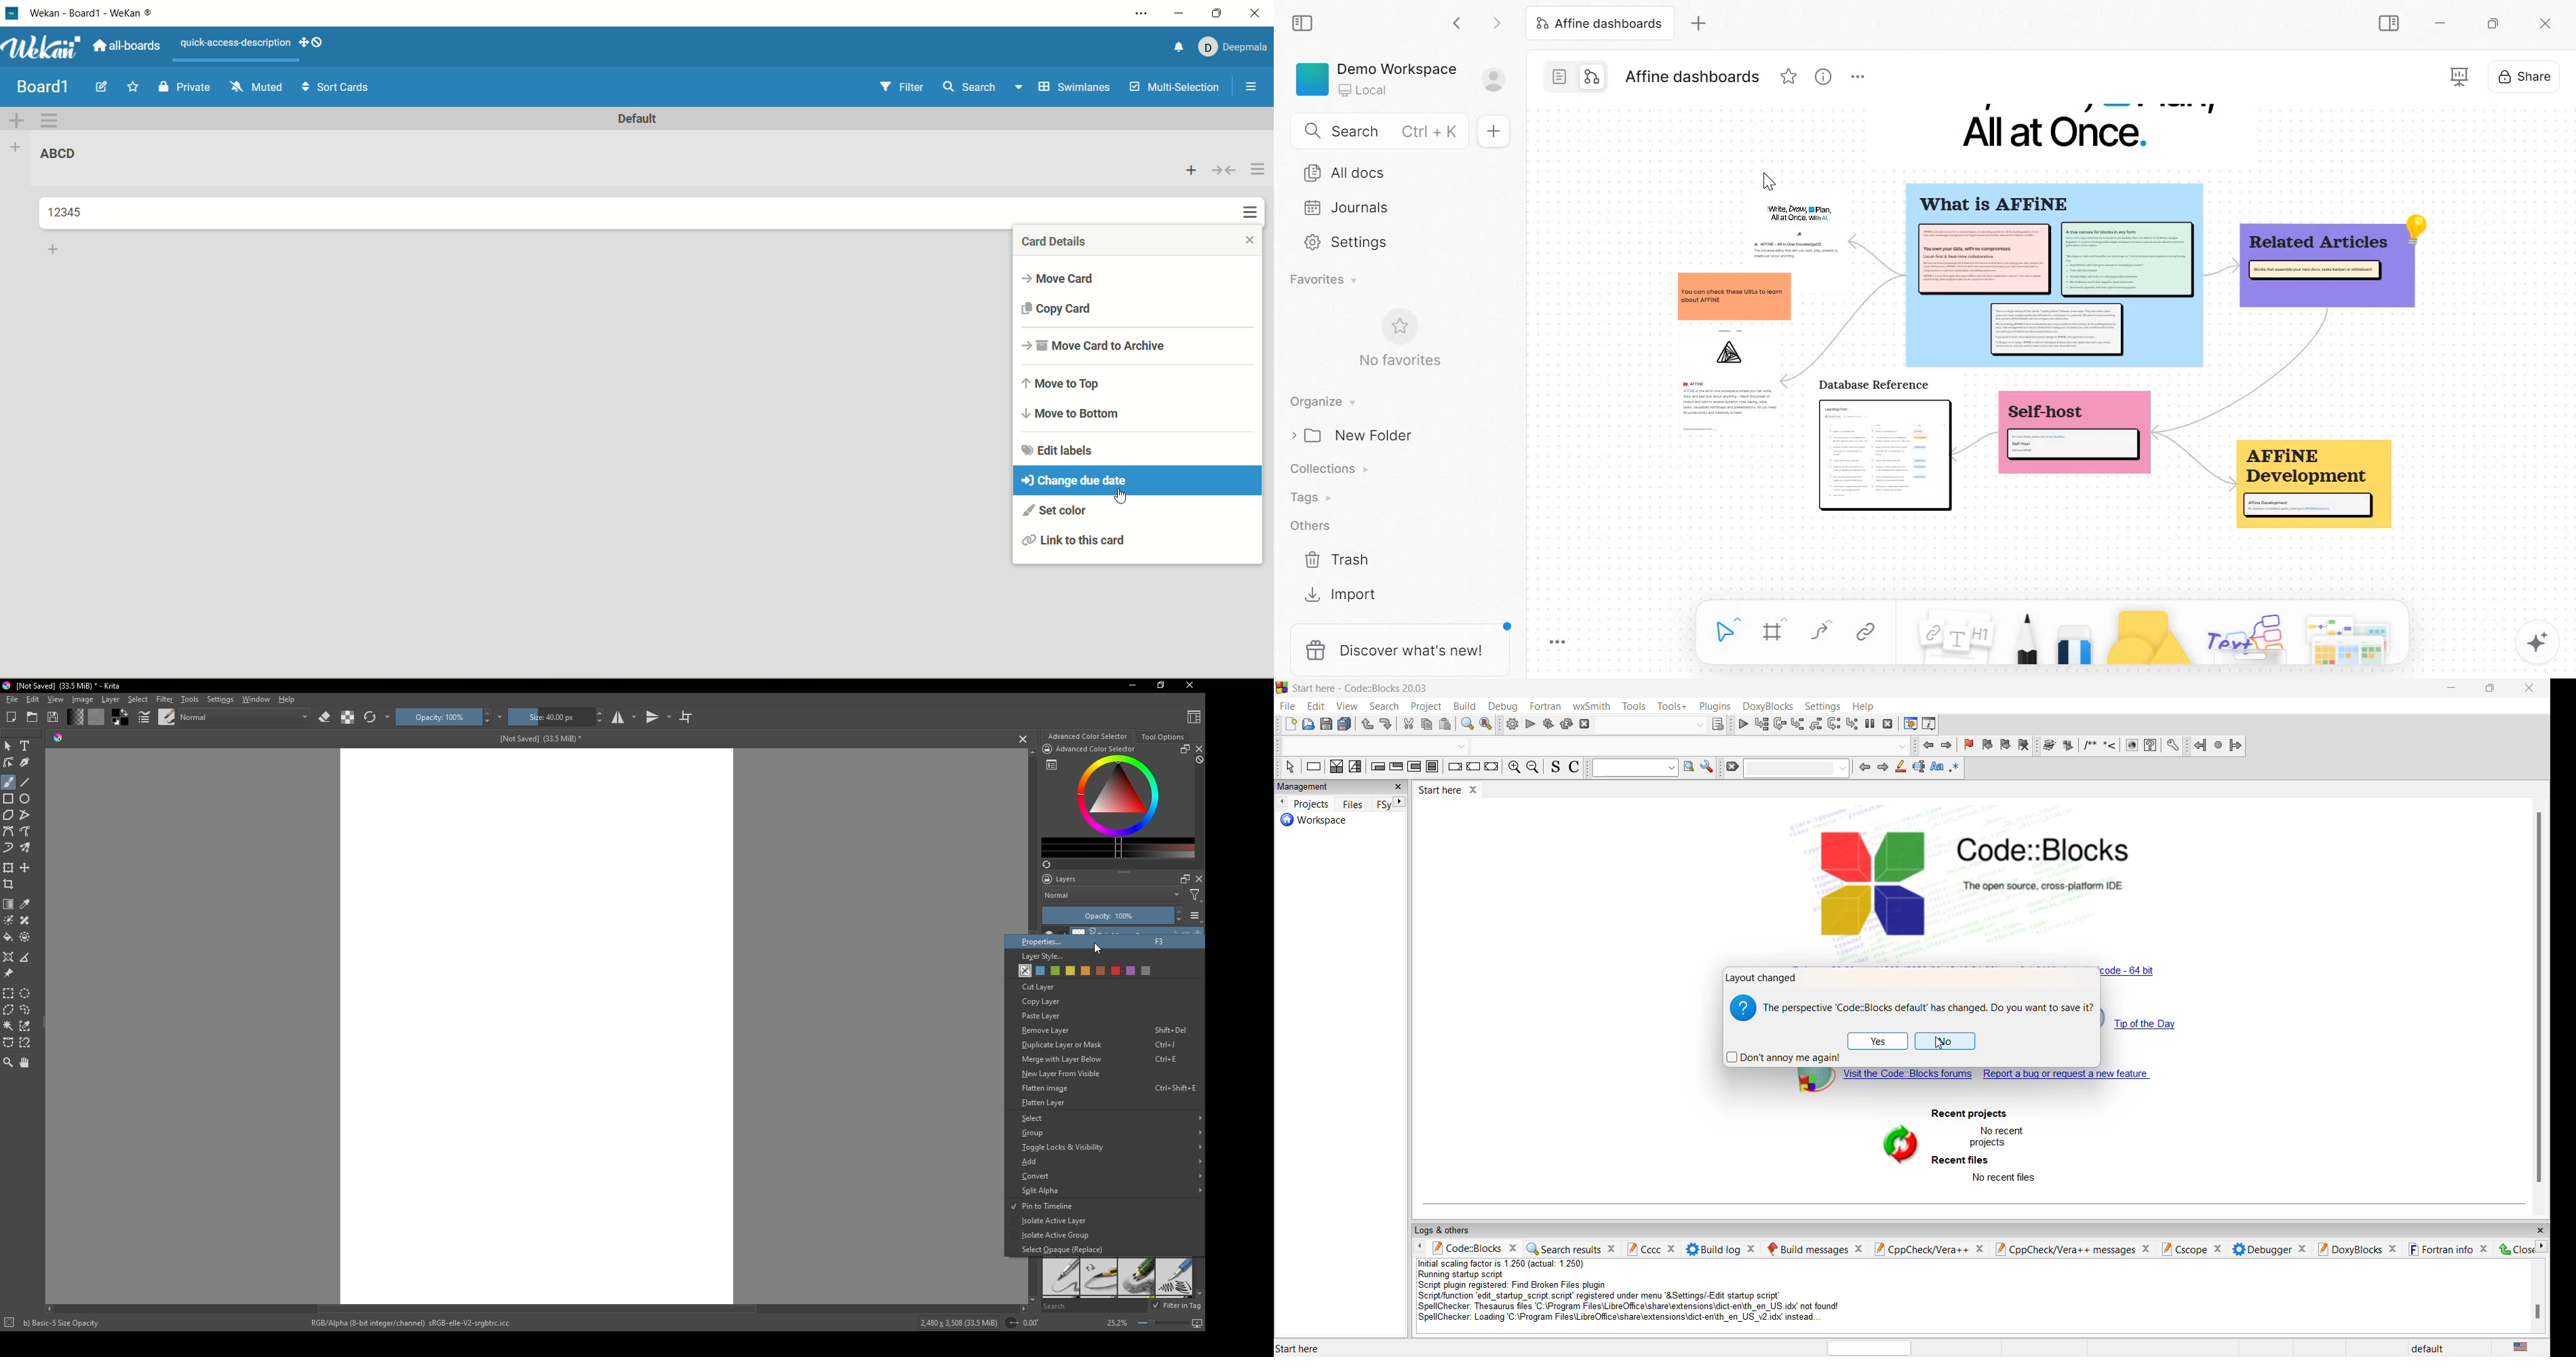 The height and width of the screenshot is (1372, 2576). I want to click on muted, so click(257, 87).